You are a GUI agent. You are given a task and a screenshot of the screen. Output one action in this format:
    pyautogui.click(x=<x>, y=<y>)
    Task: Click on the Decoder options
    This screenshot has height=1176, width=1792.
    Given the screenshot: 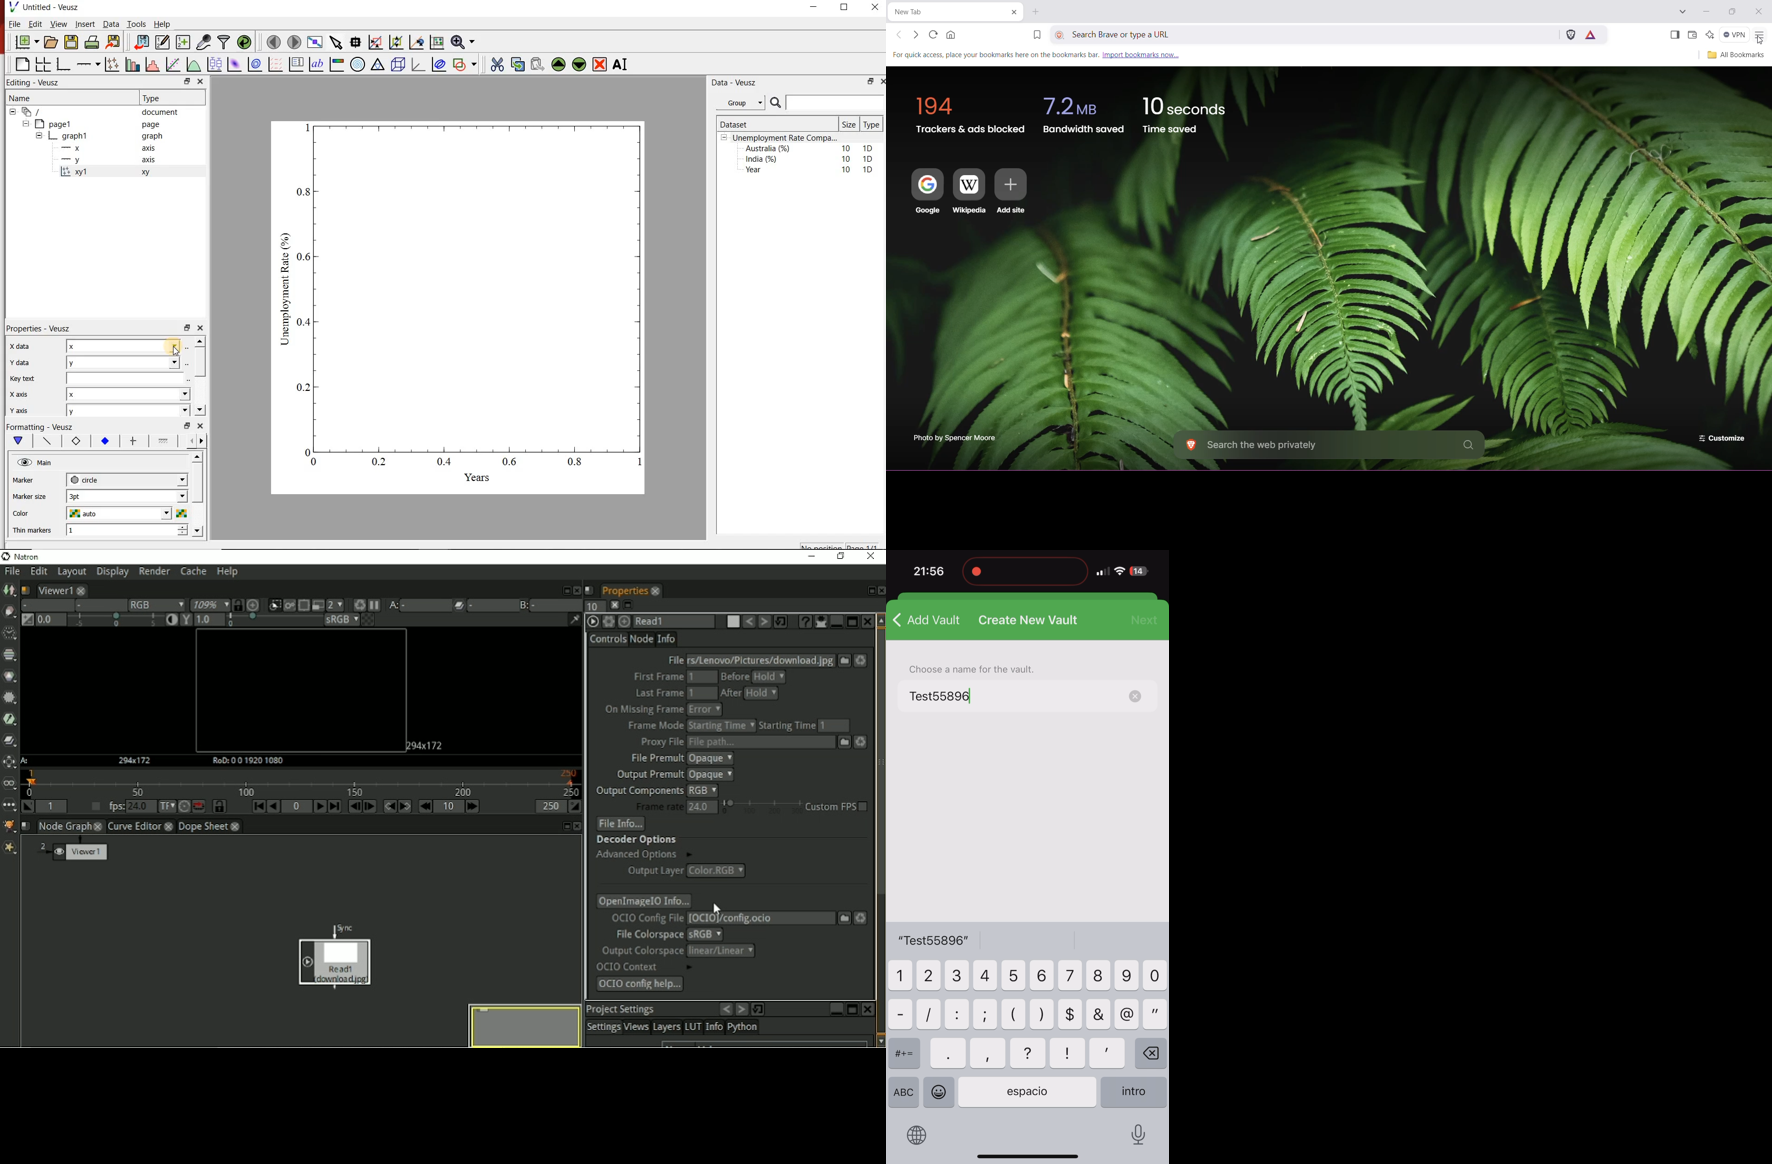 What is the action you would take?
    pyautogui.click(x=636, y=839)
    